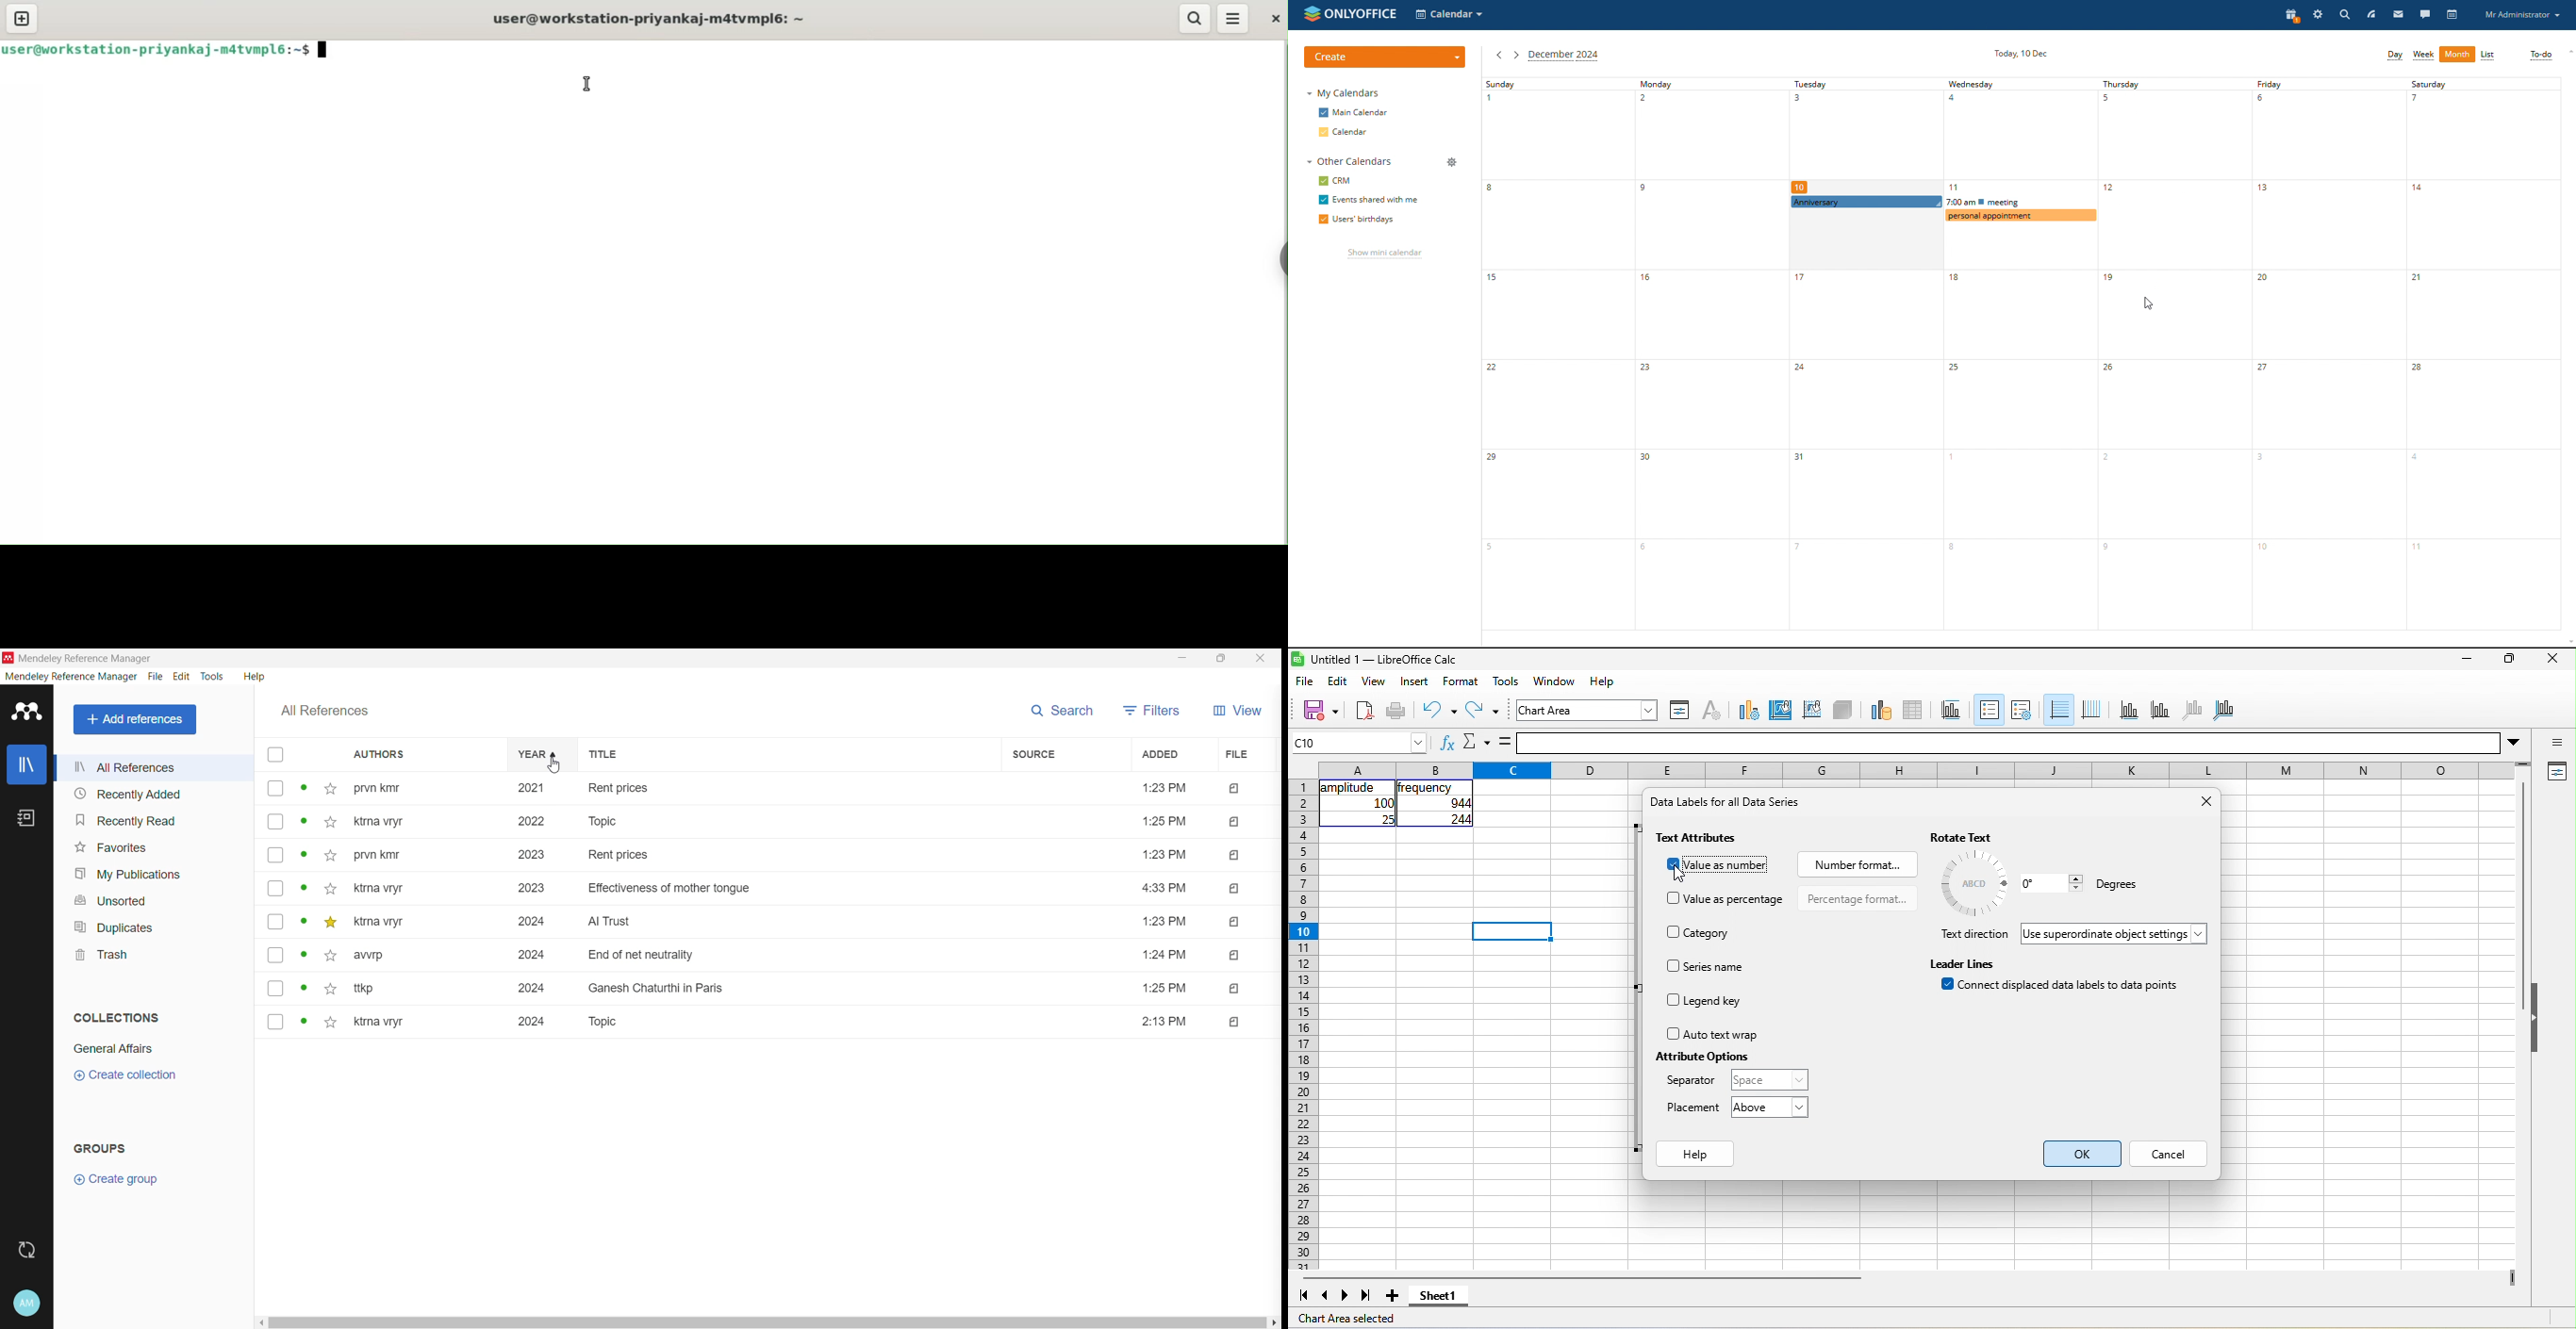 This screenshot has height=1344, width=2576. Describe the element at coordinates (1677, 710) in the screenshot. I see `format selection` at that location.